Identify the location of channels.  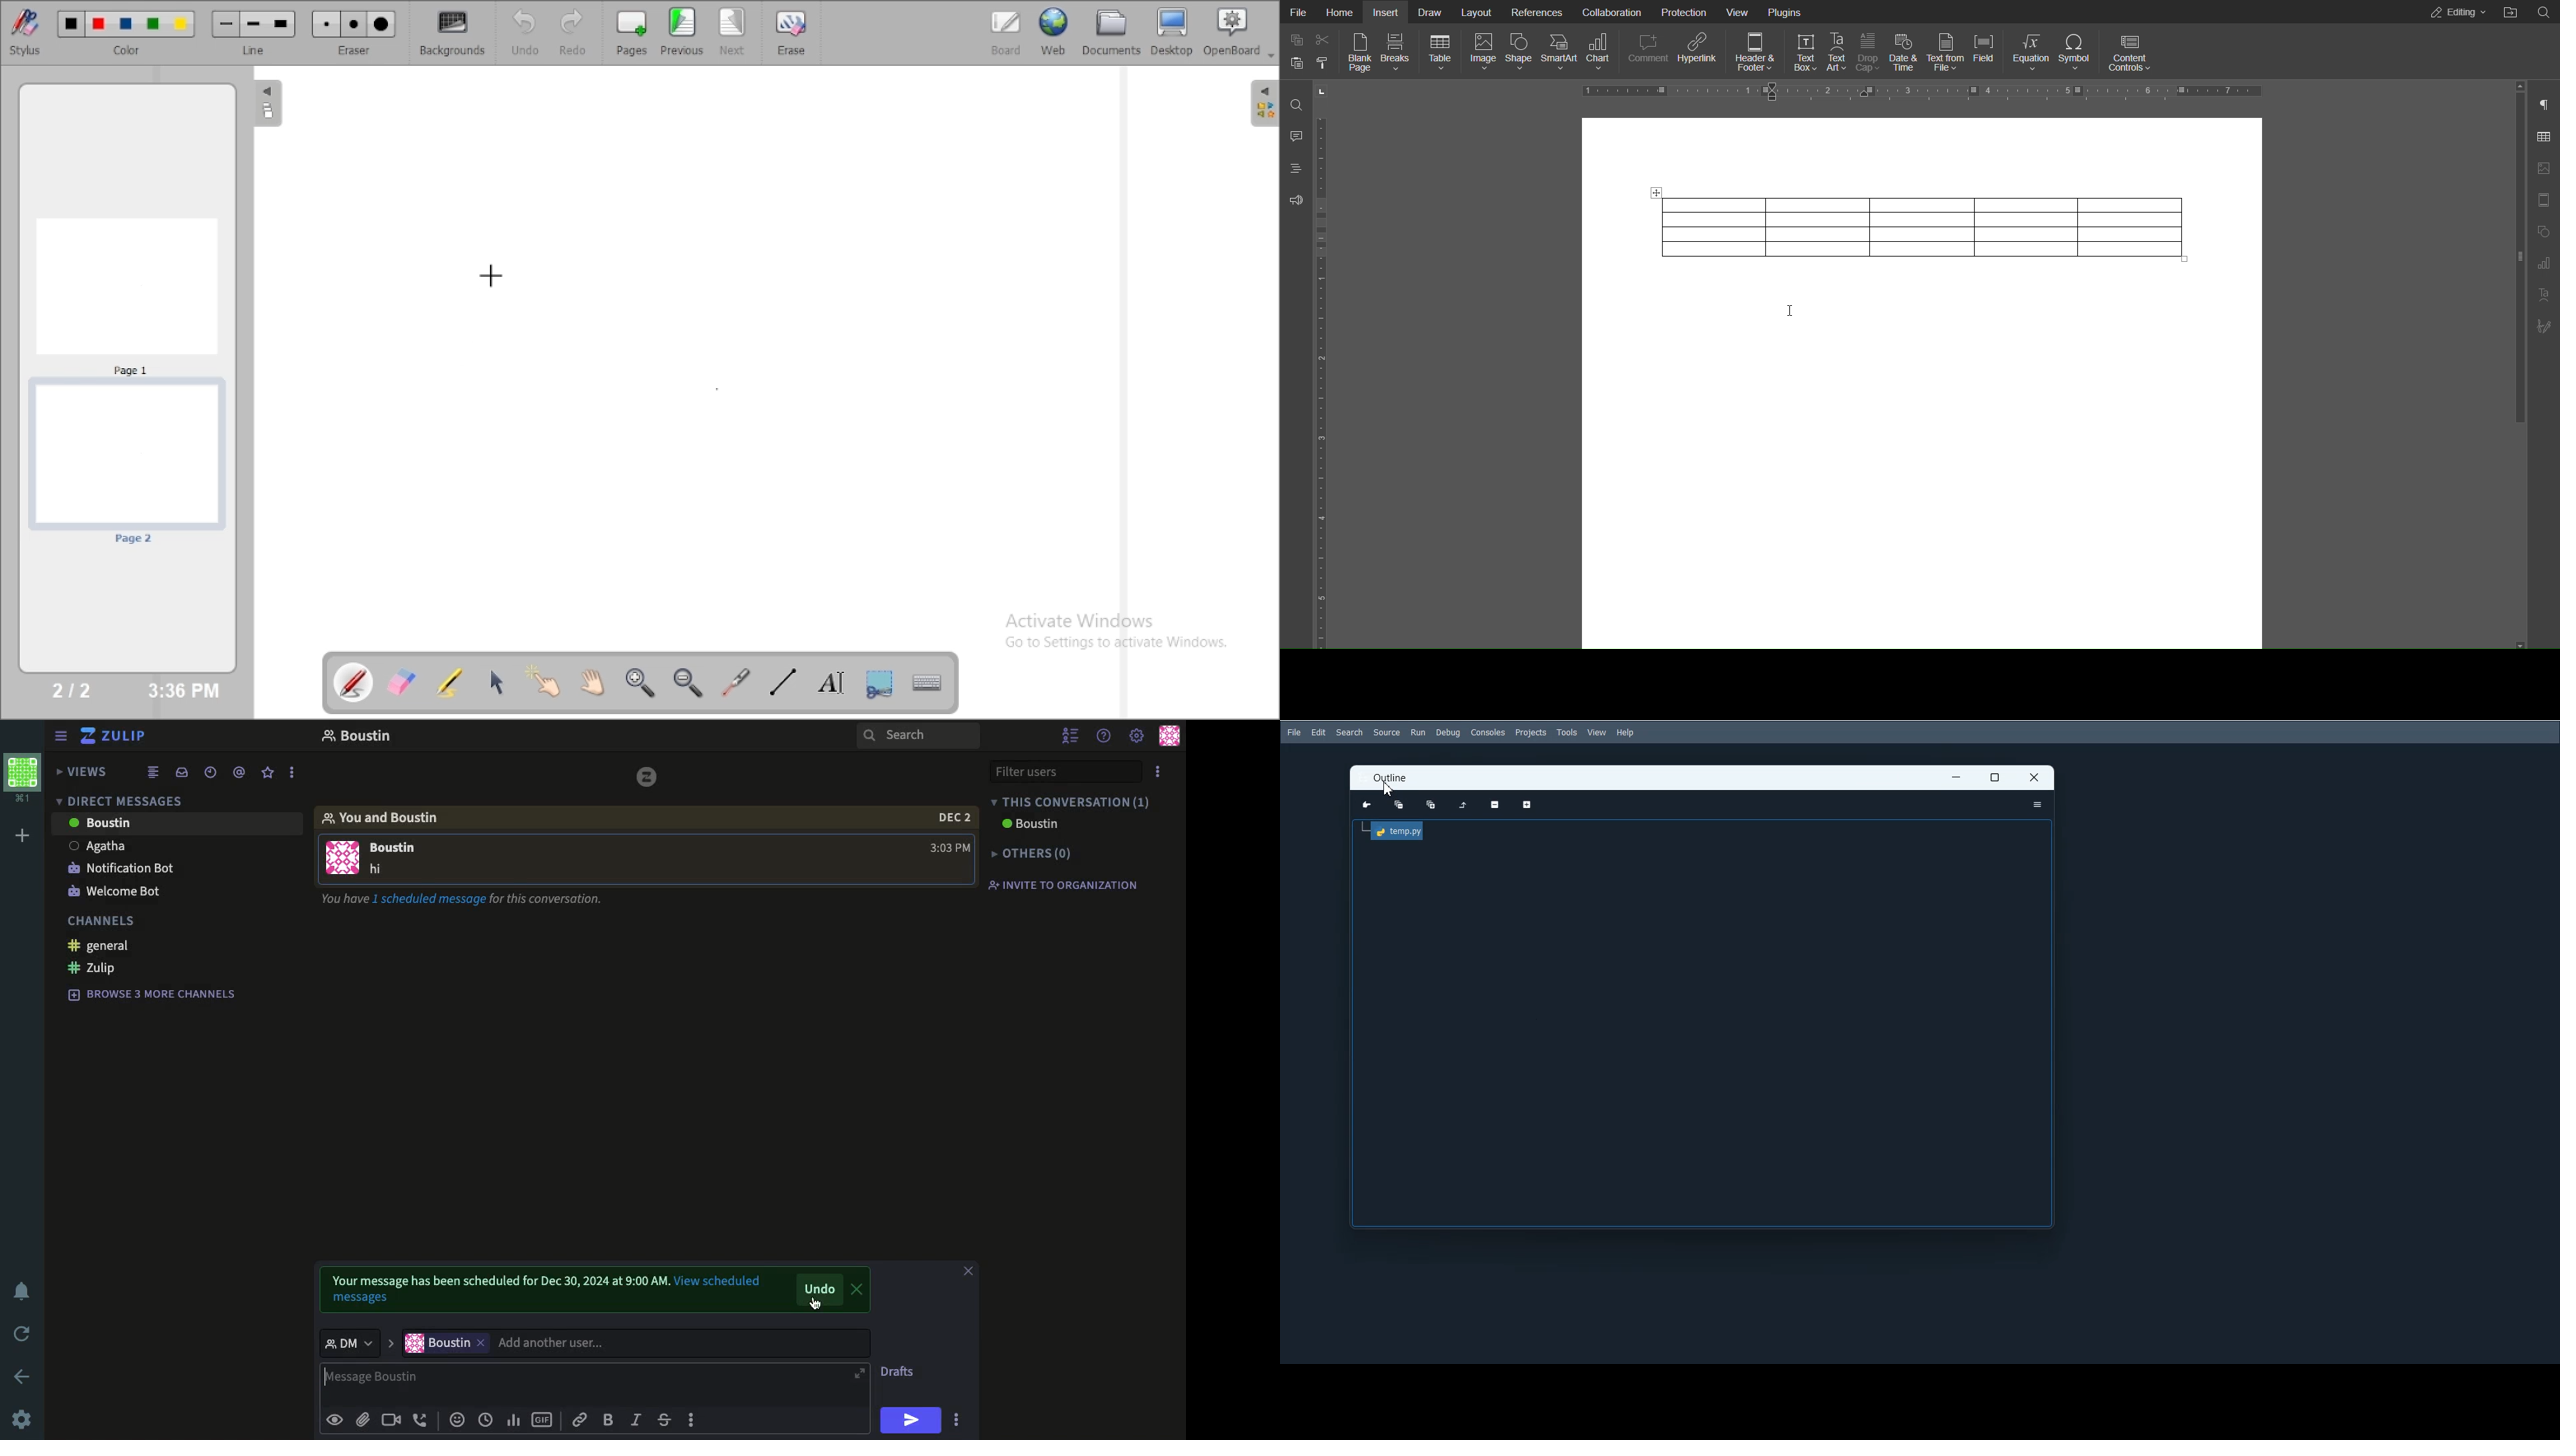
(101, 923).